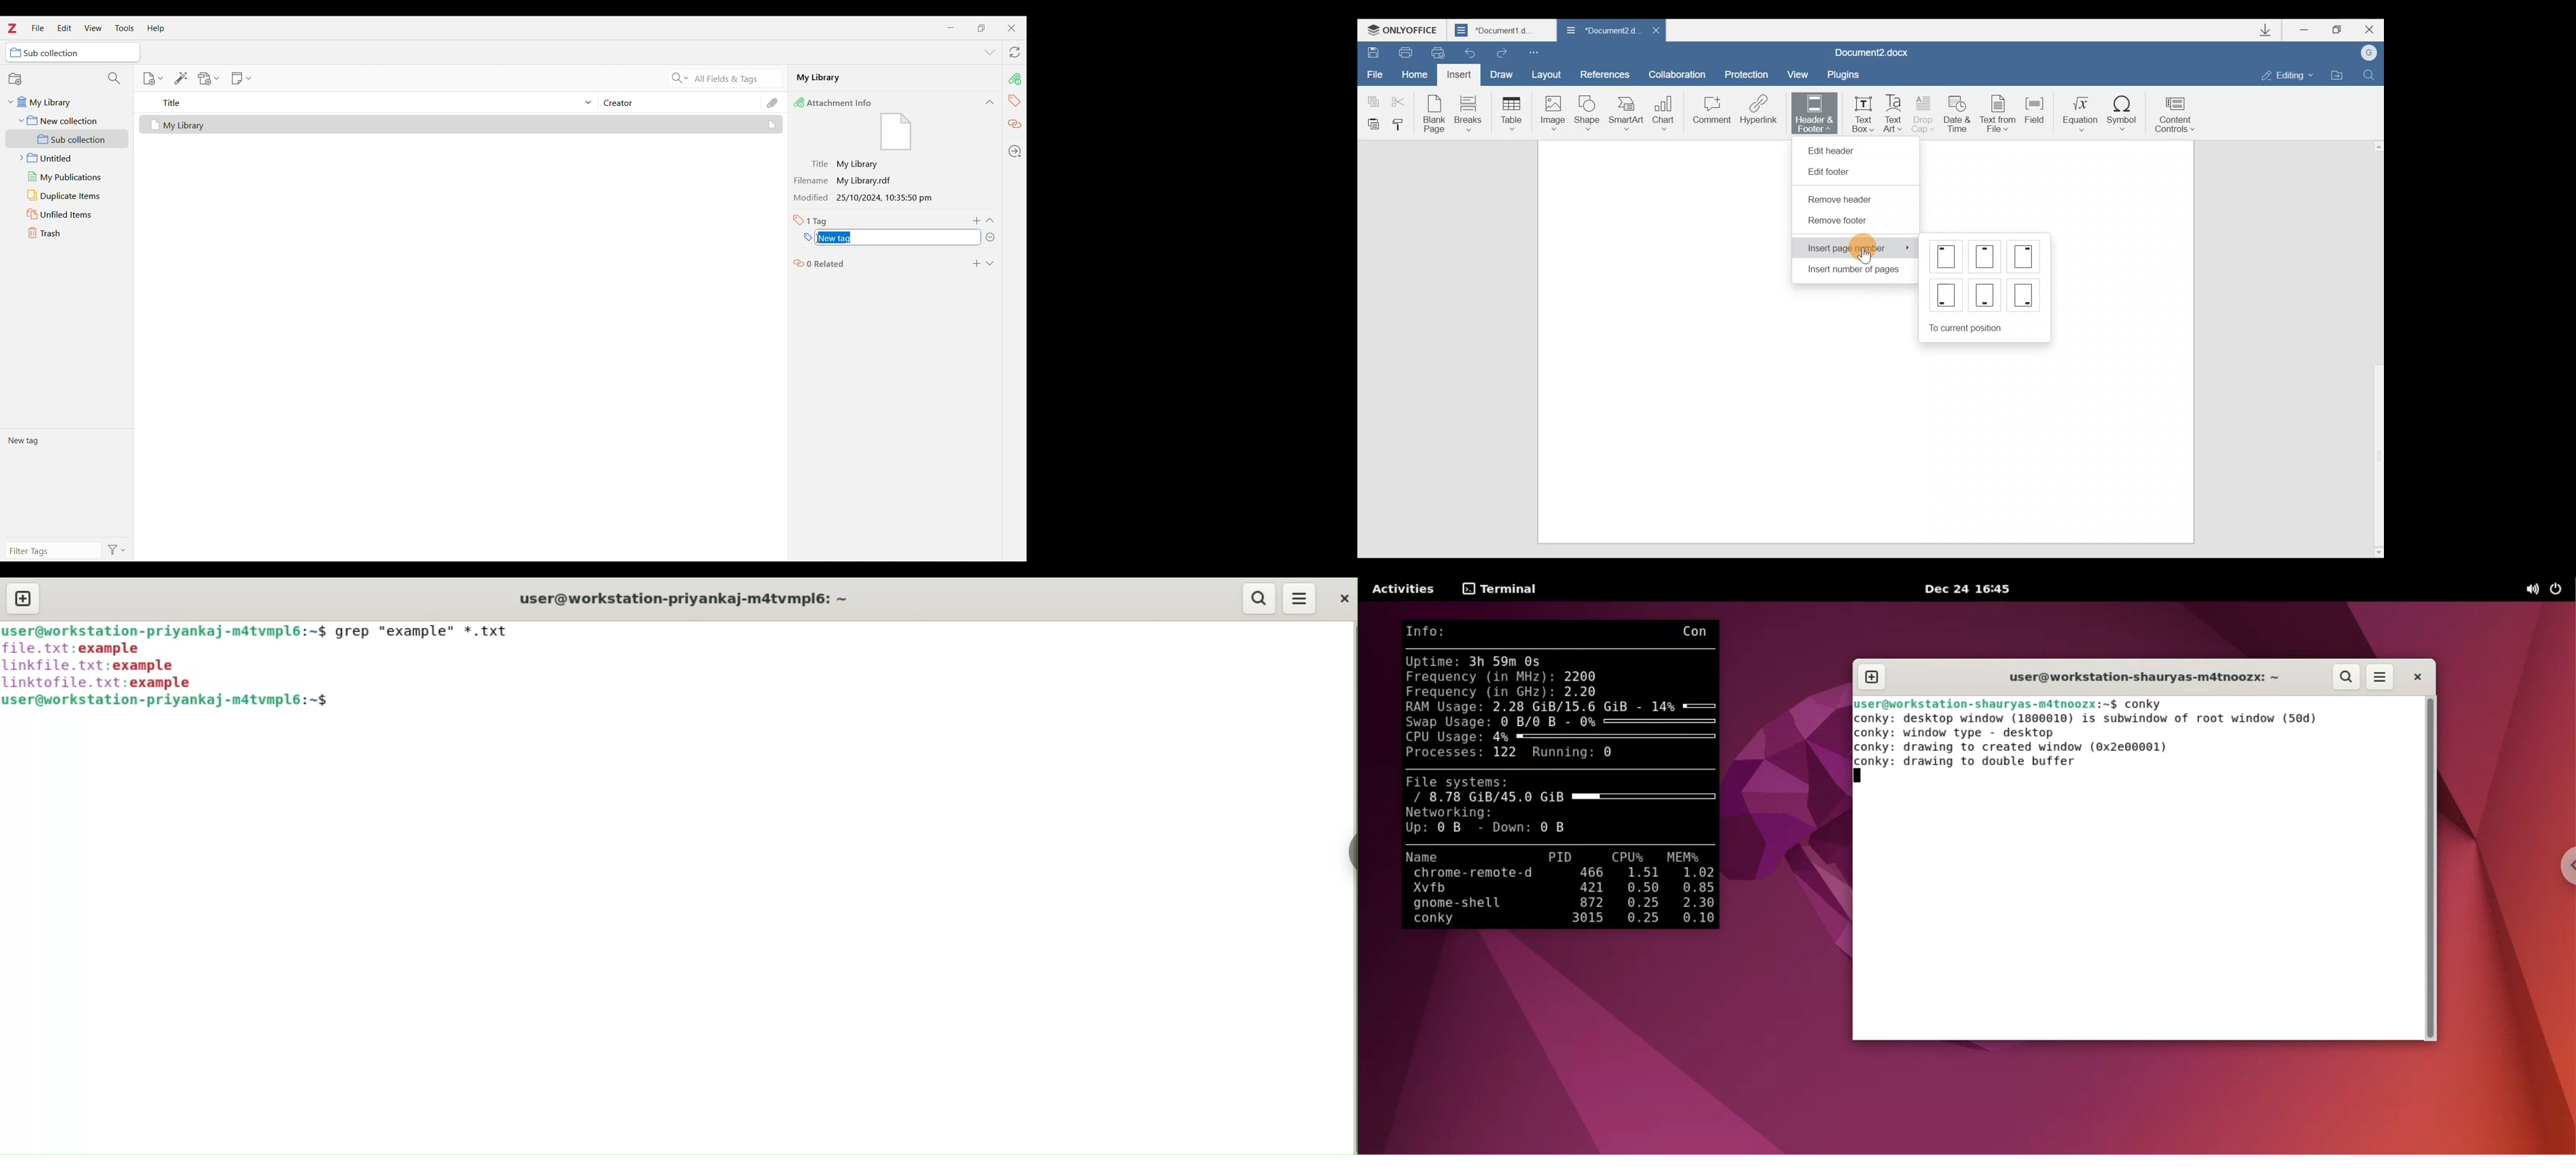  Describe the element at coordinates (114, 78) in the screenshot. I see `Filter collections` at that location.